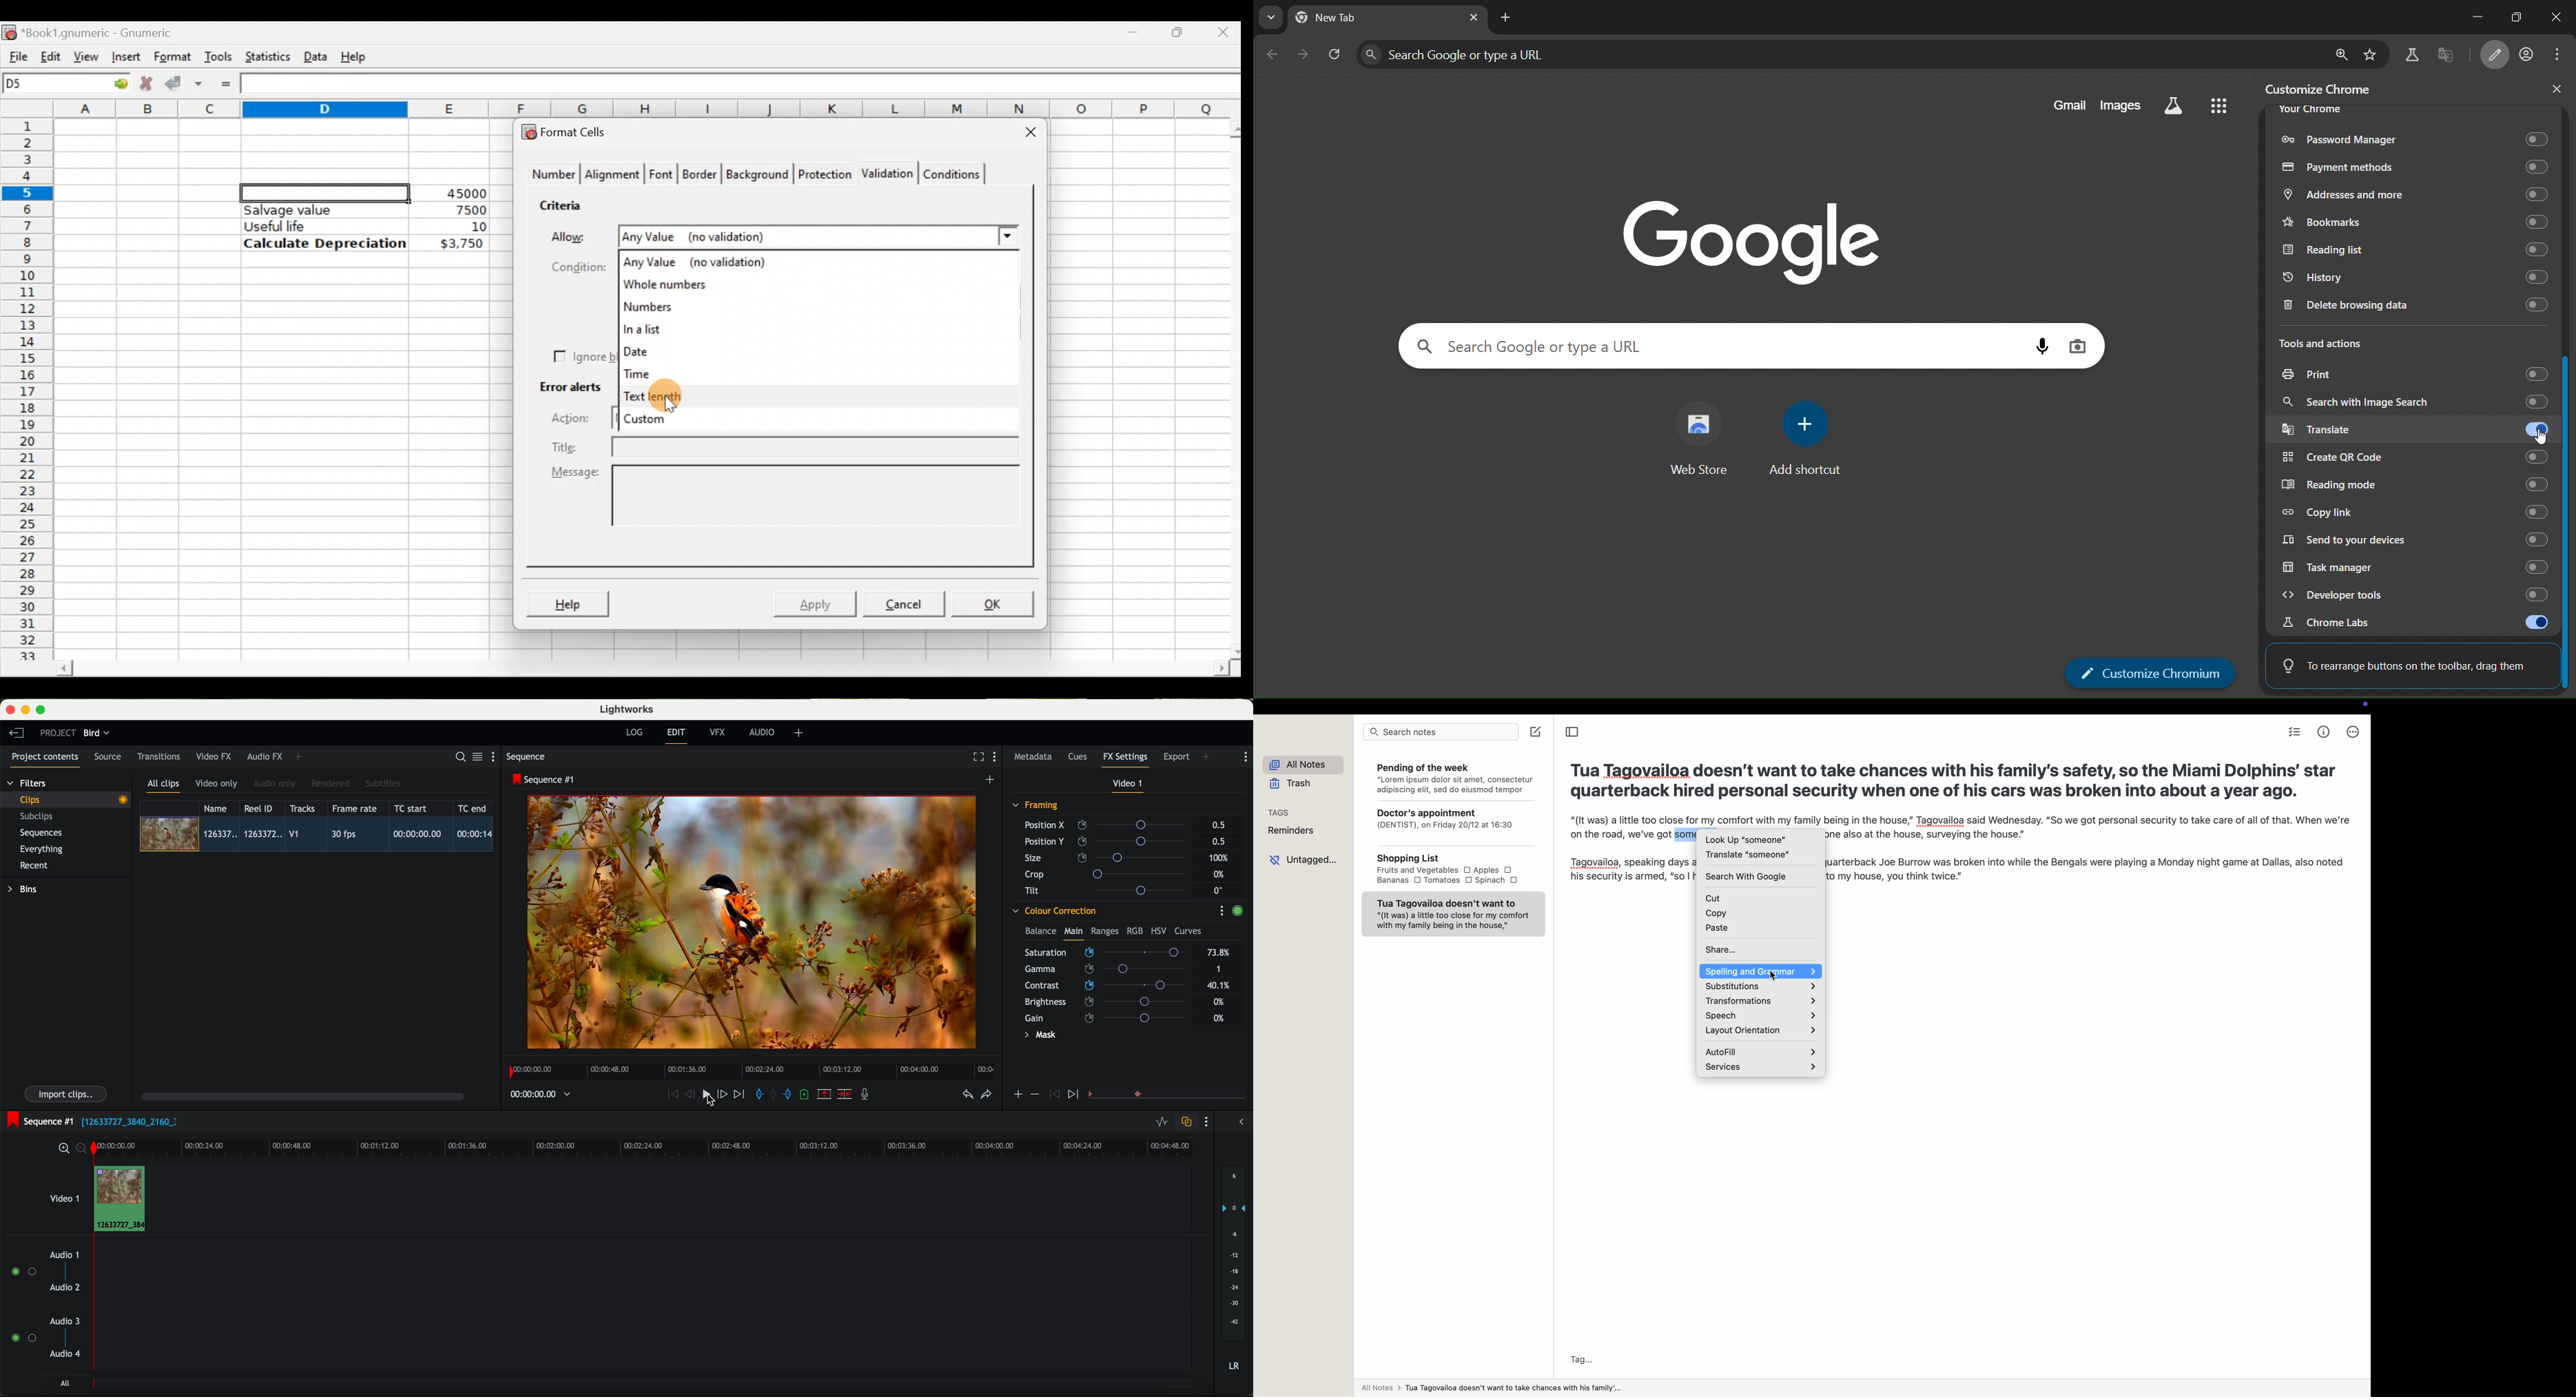 The width and height of the screenshot is (2576, 1400). I want to click on Scroll bar, so click(1228, 387).